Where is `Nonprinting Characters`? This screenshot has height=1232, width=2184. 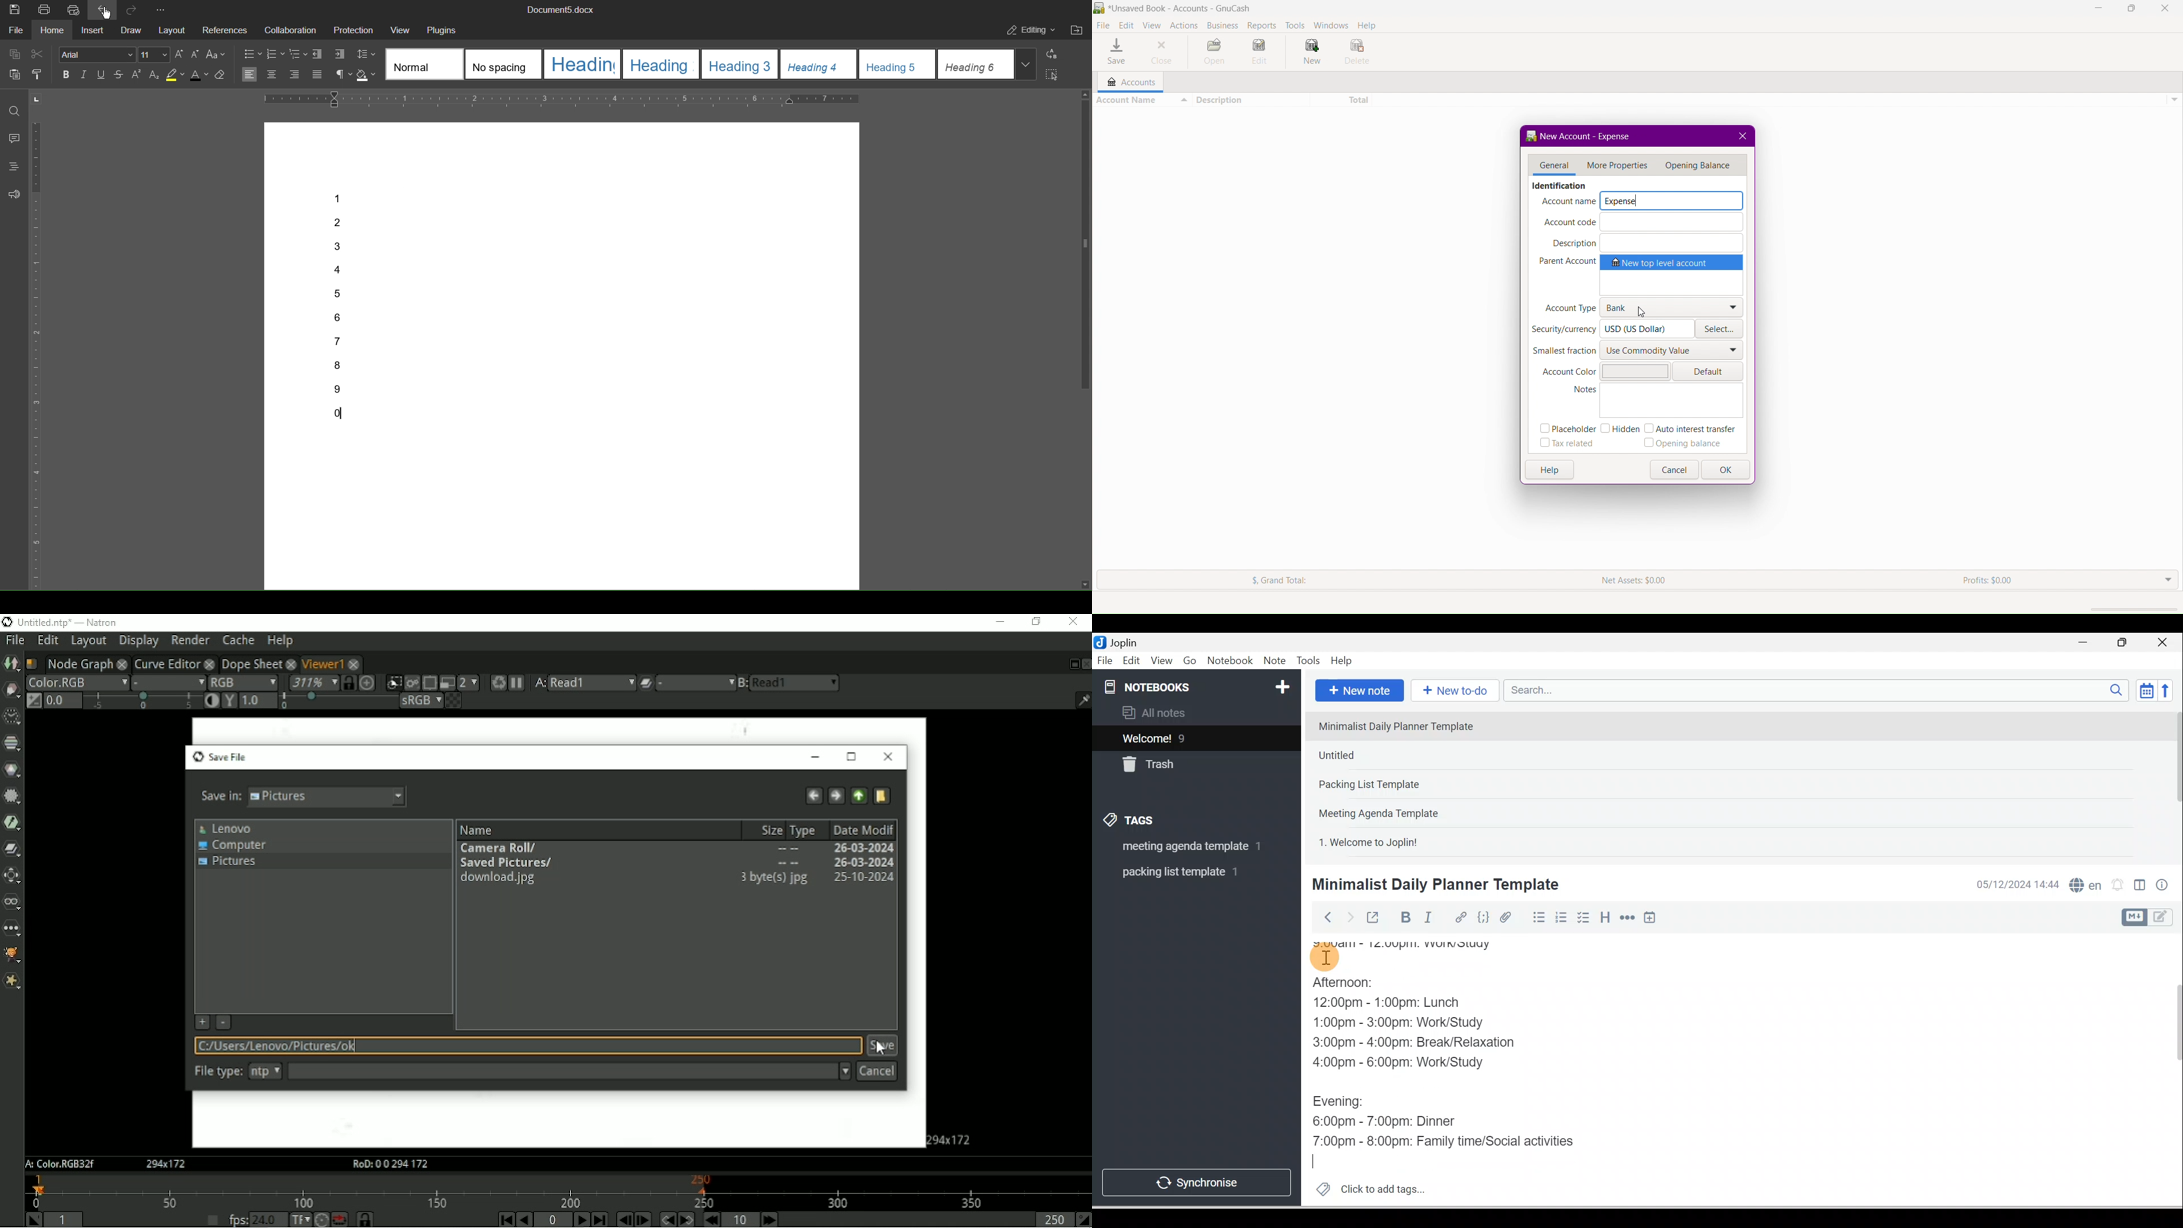
Nonprinting Characters is located at coordinates (344, 75).